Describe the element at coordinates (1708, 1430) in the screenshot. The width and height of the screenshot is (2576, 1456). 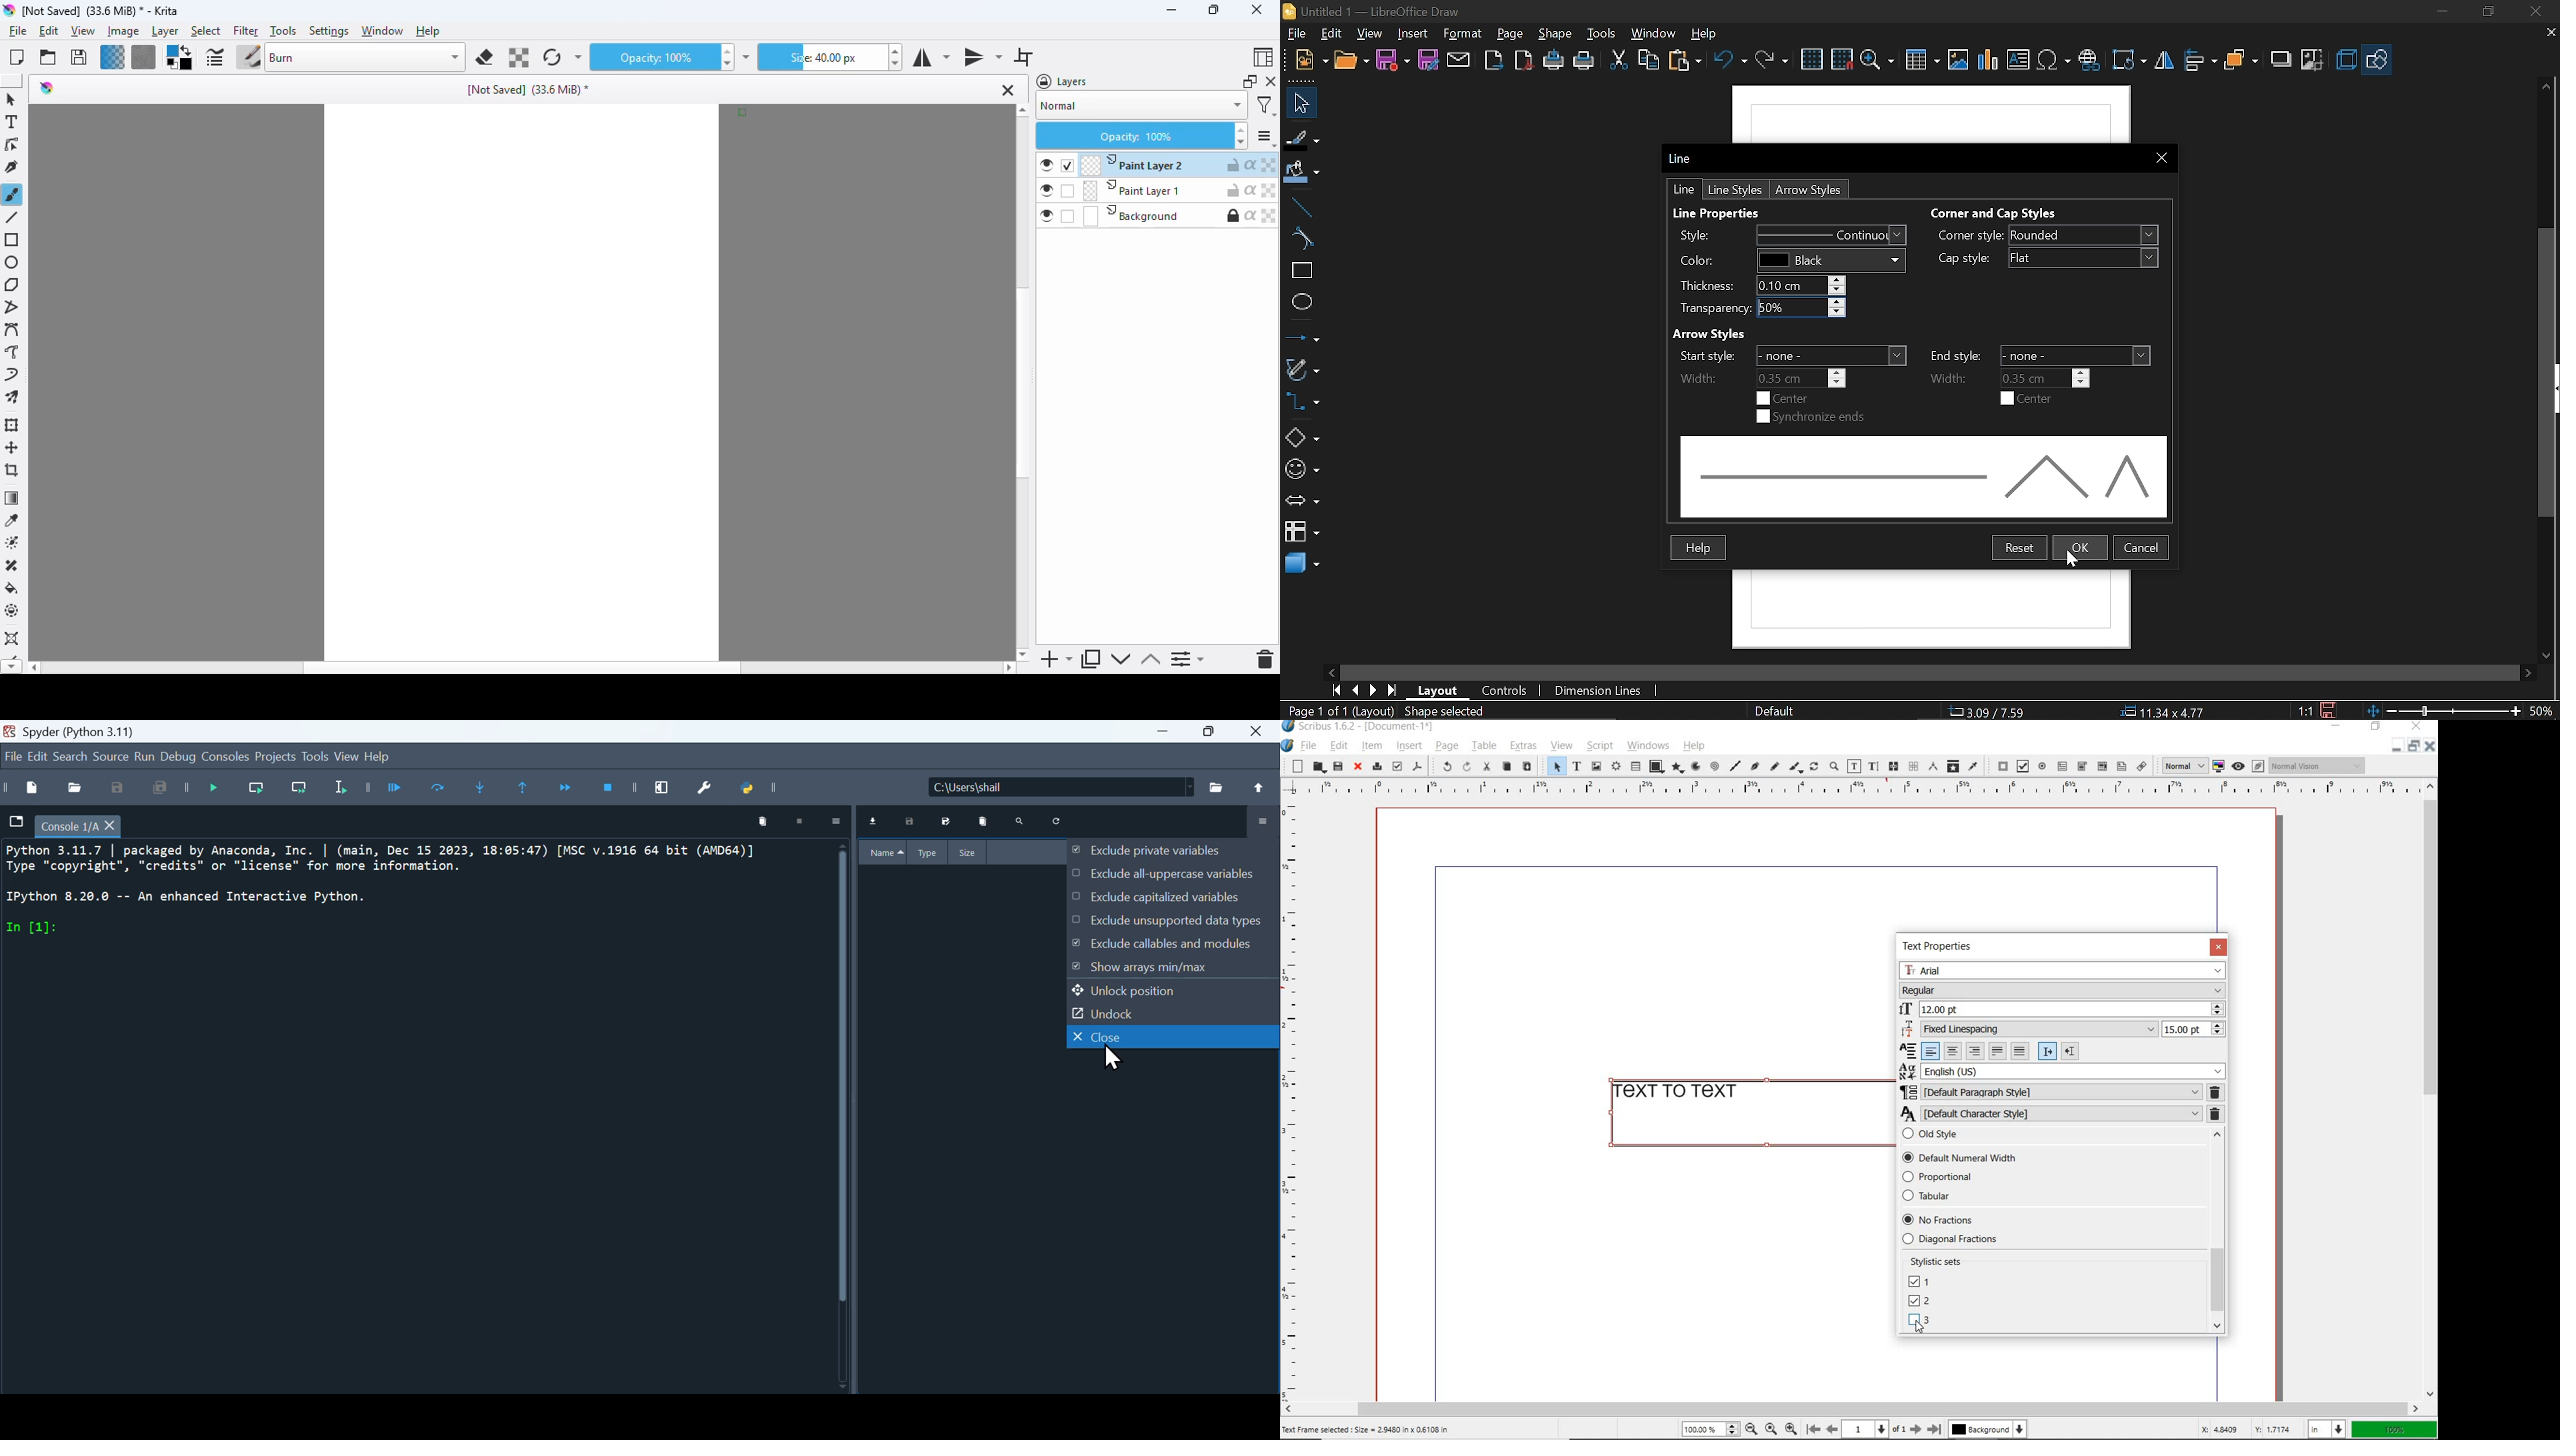
I see `100%` at that location.